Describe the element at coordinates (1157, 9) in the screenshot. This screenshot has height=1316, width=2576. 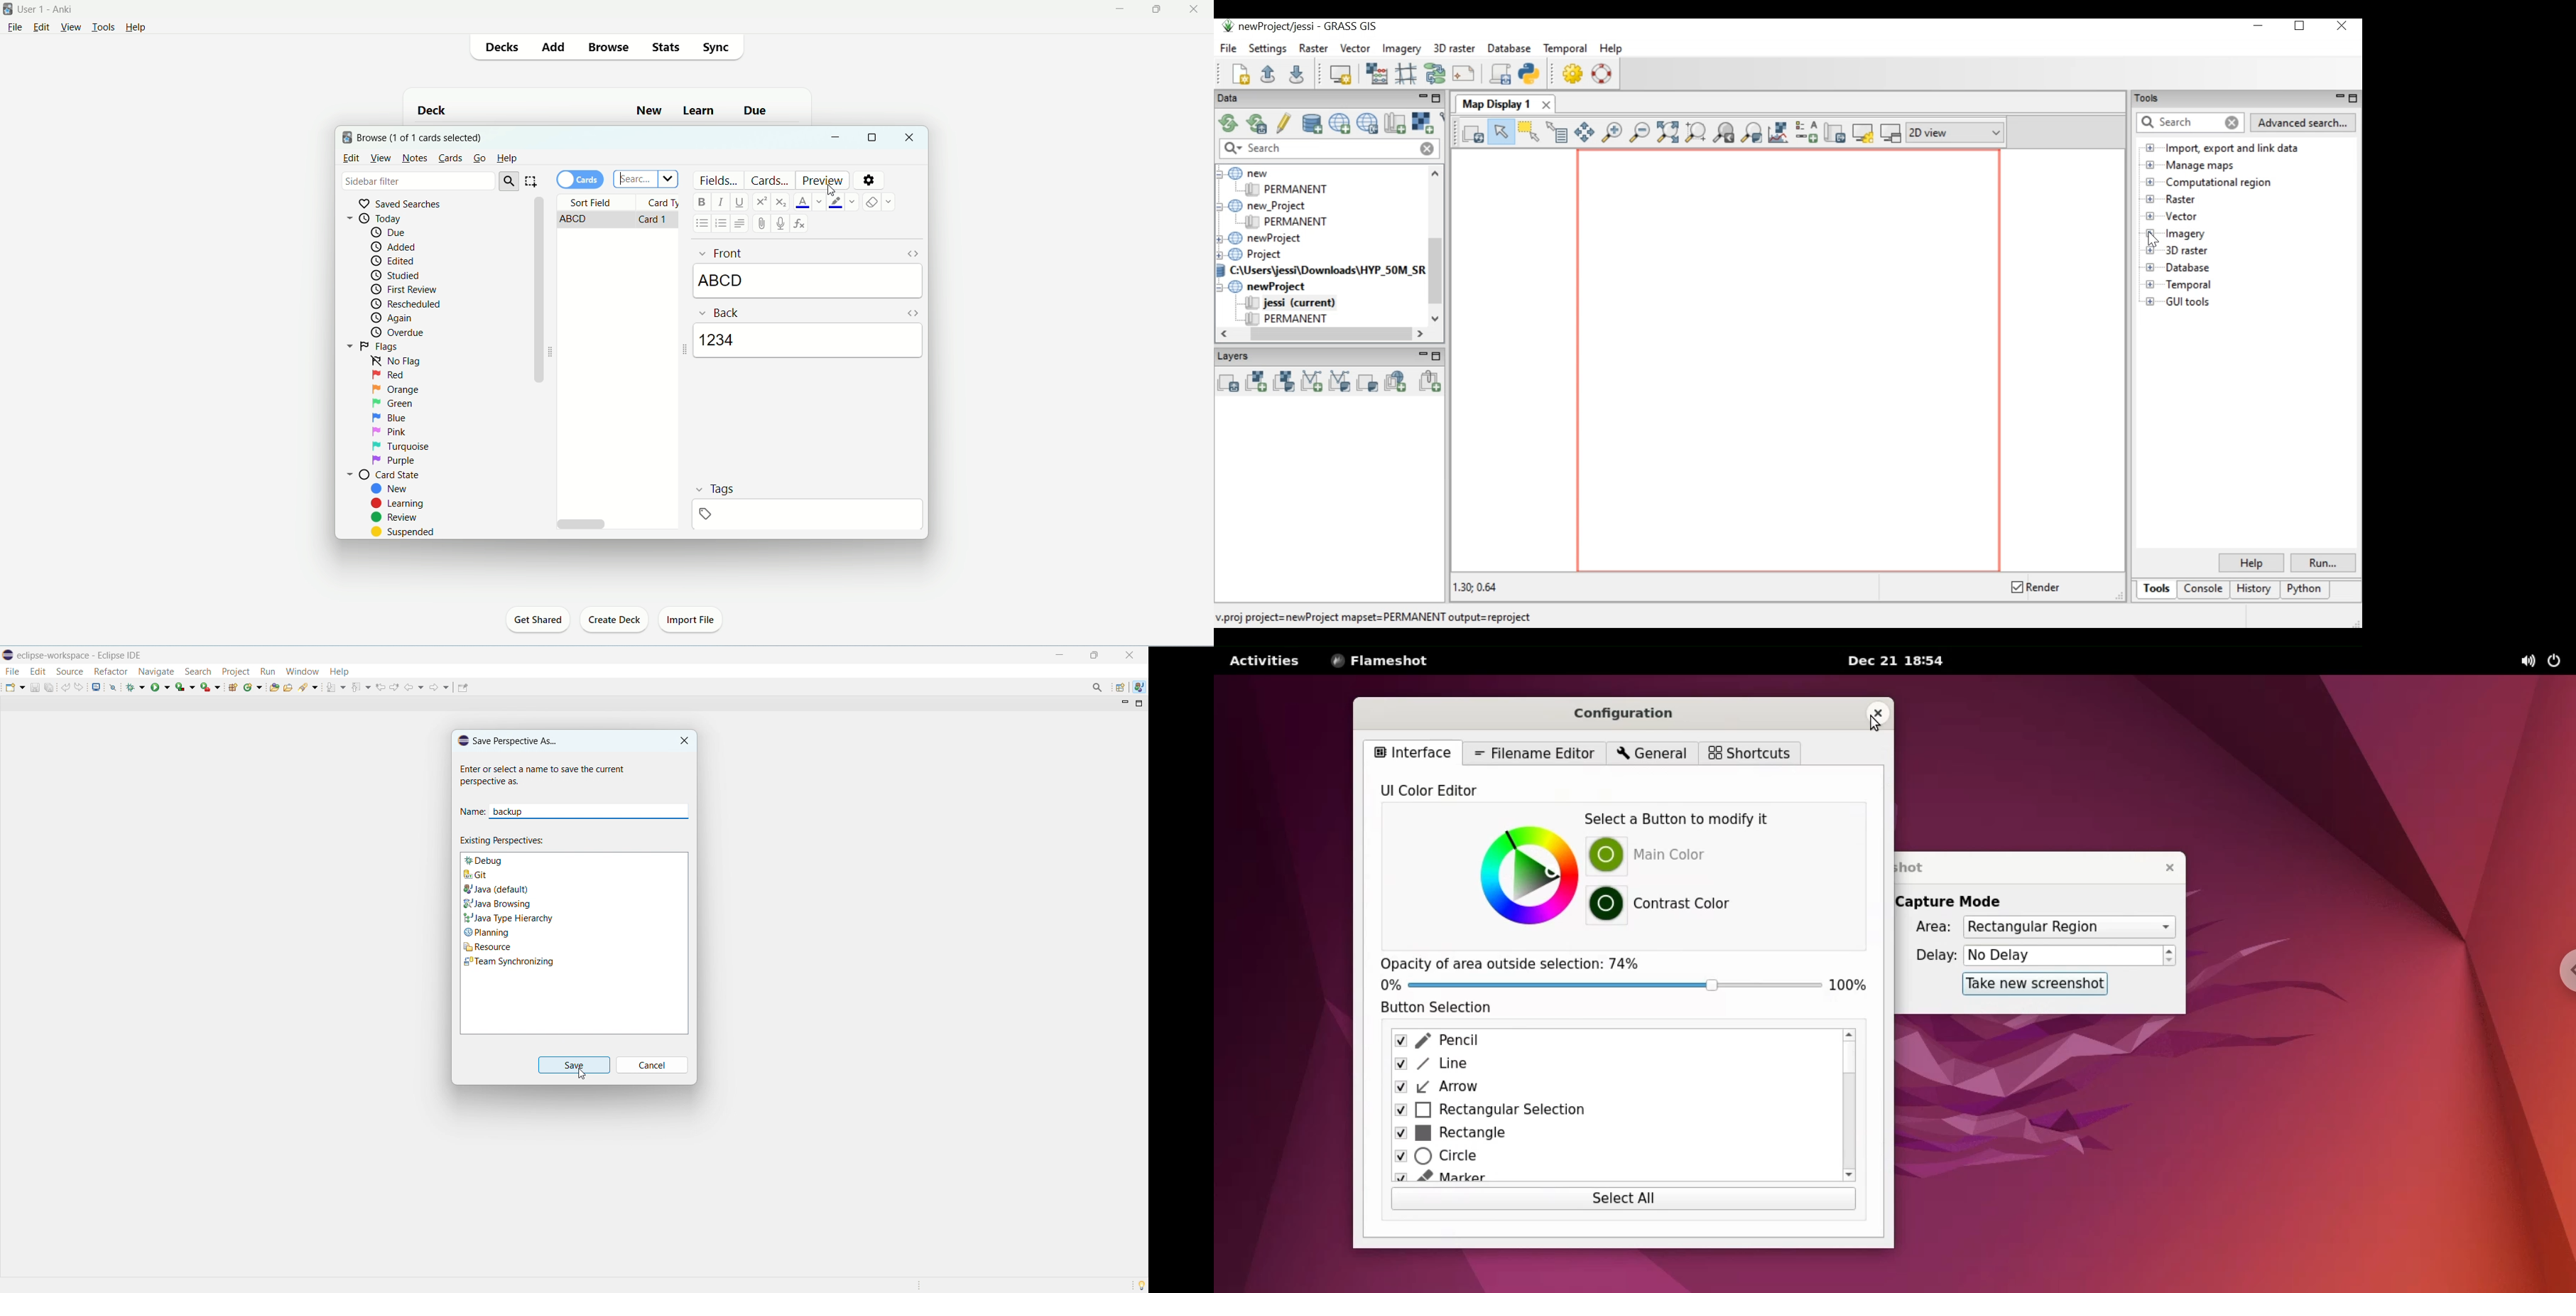
I see `maximize` at that location.